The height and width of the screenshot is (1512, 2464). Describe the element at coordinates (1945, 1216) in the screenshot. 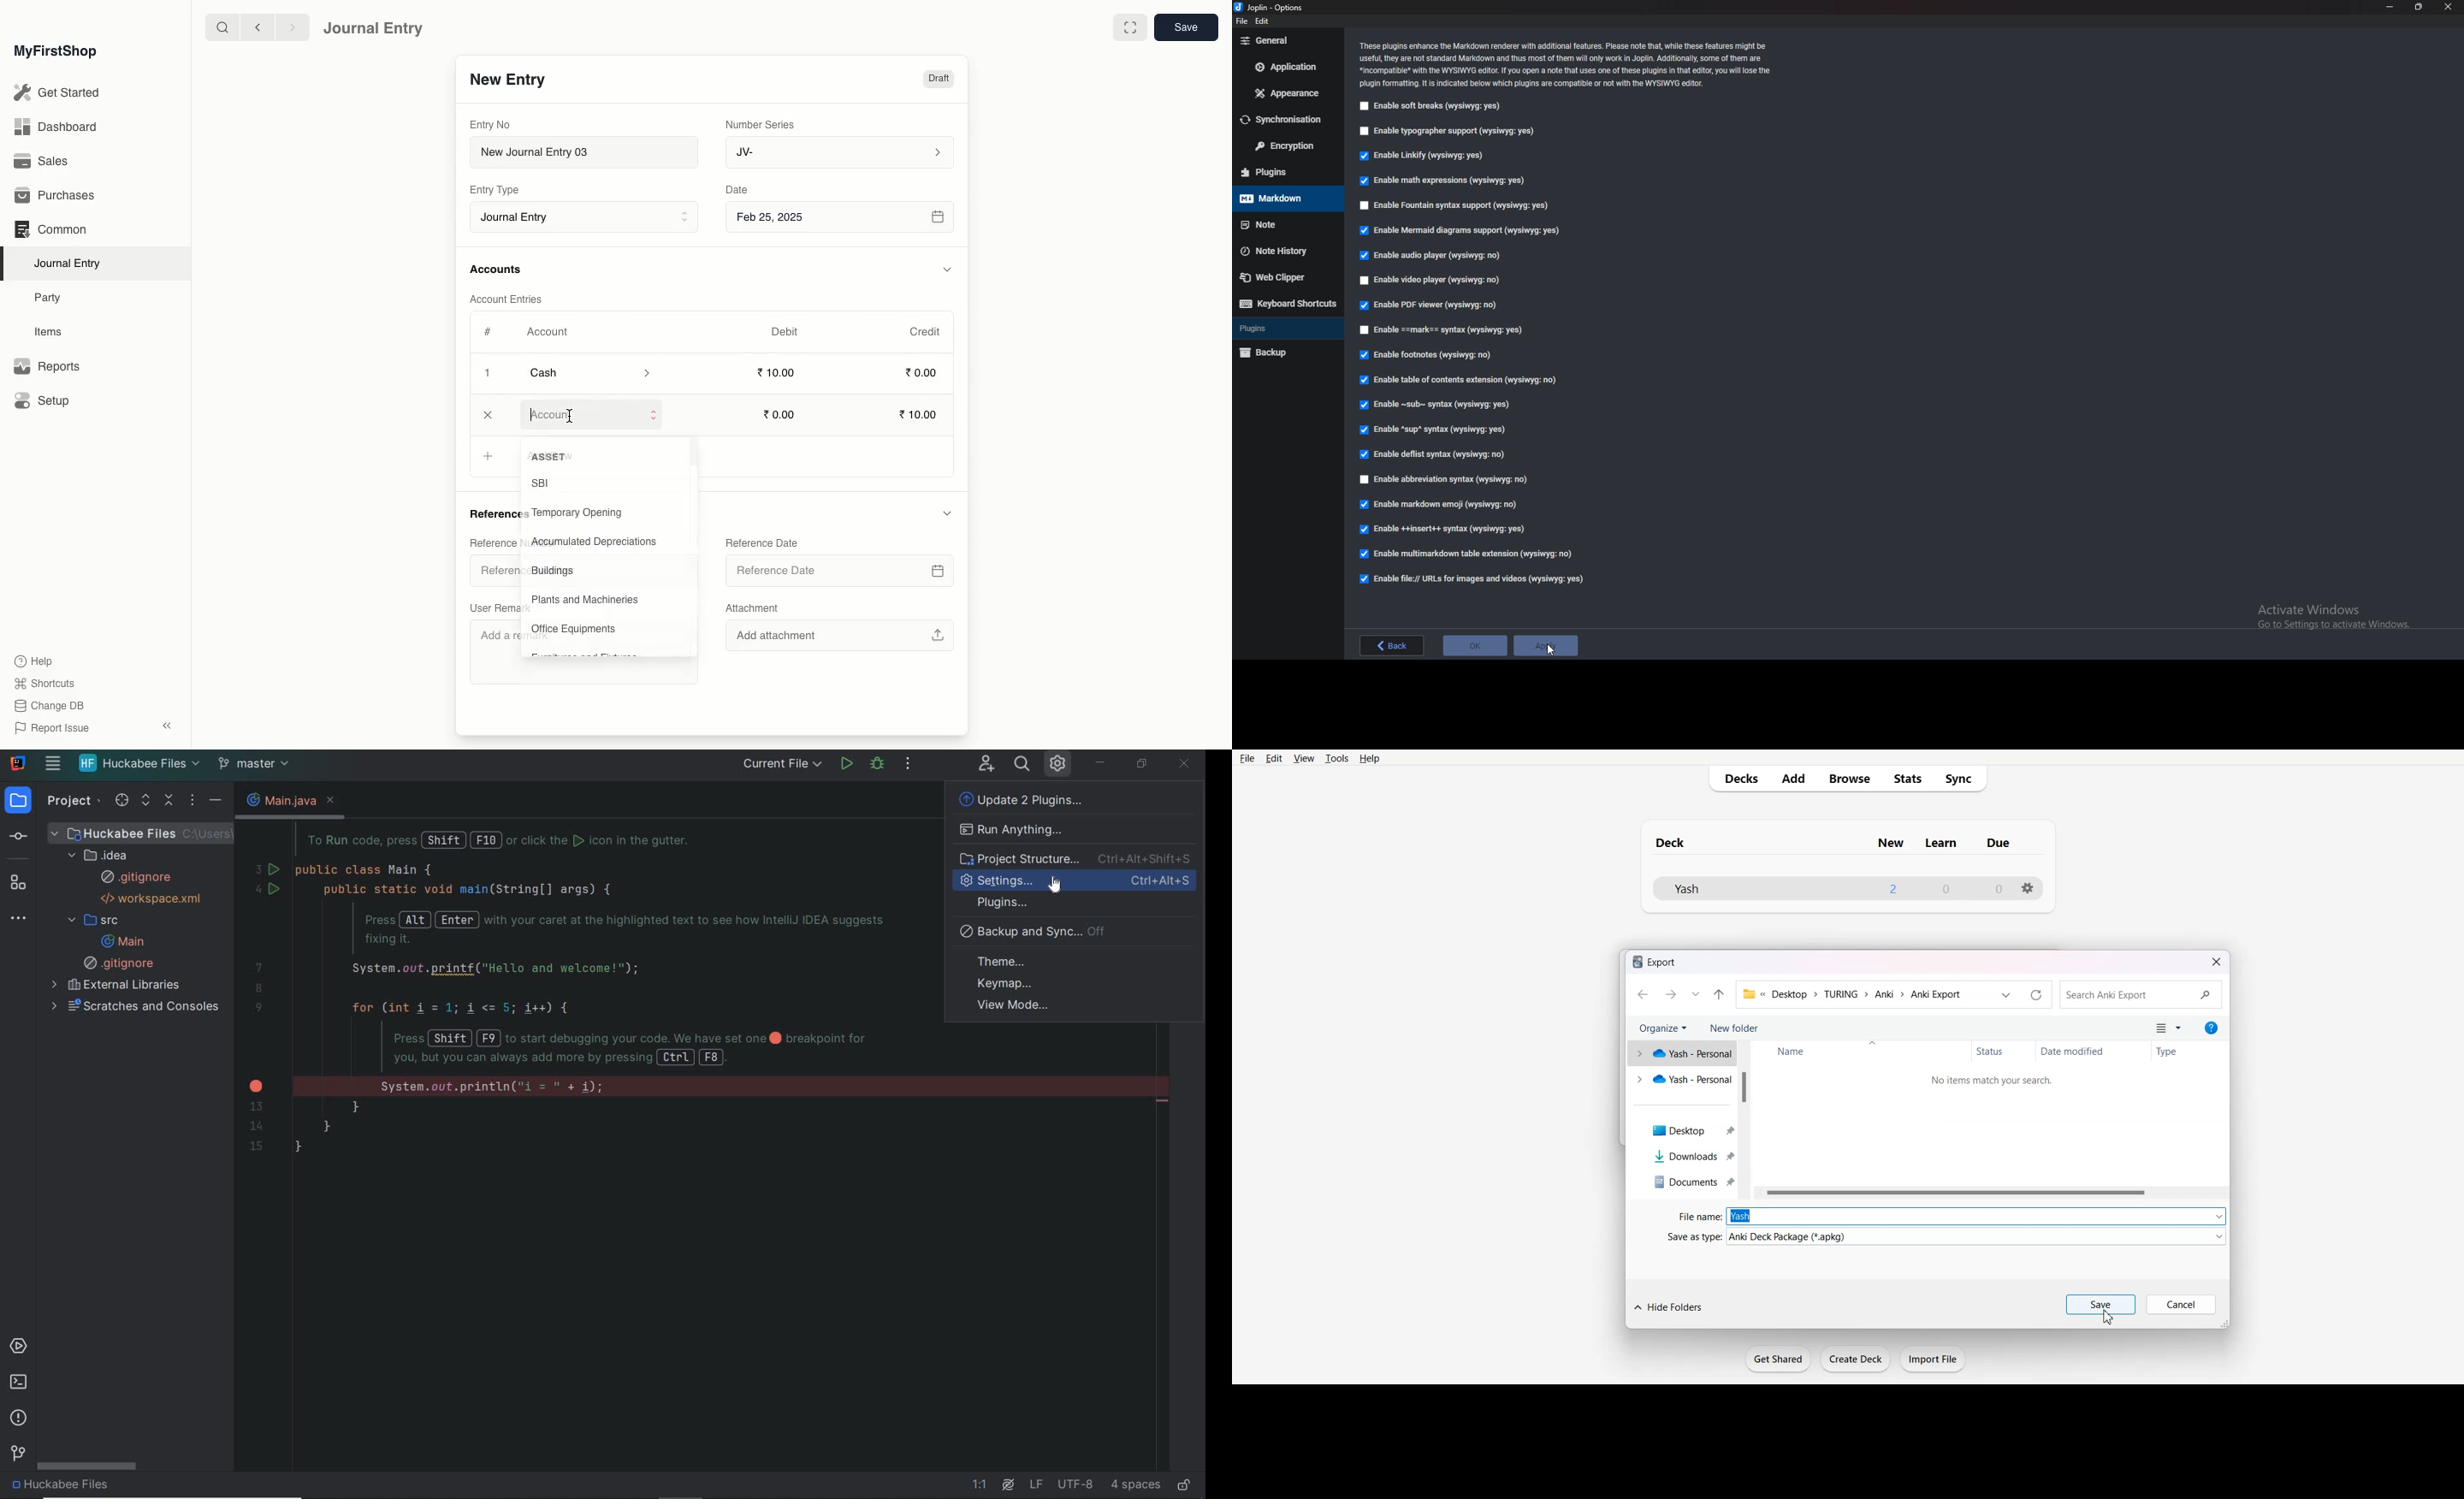

I see `File Name` at that location.